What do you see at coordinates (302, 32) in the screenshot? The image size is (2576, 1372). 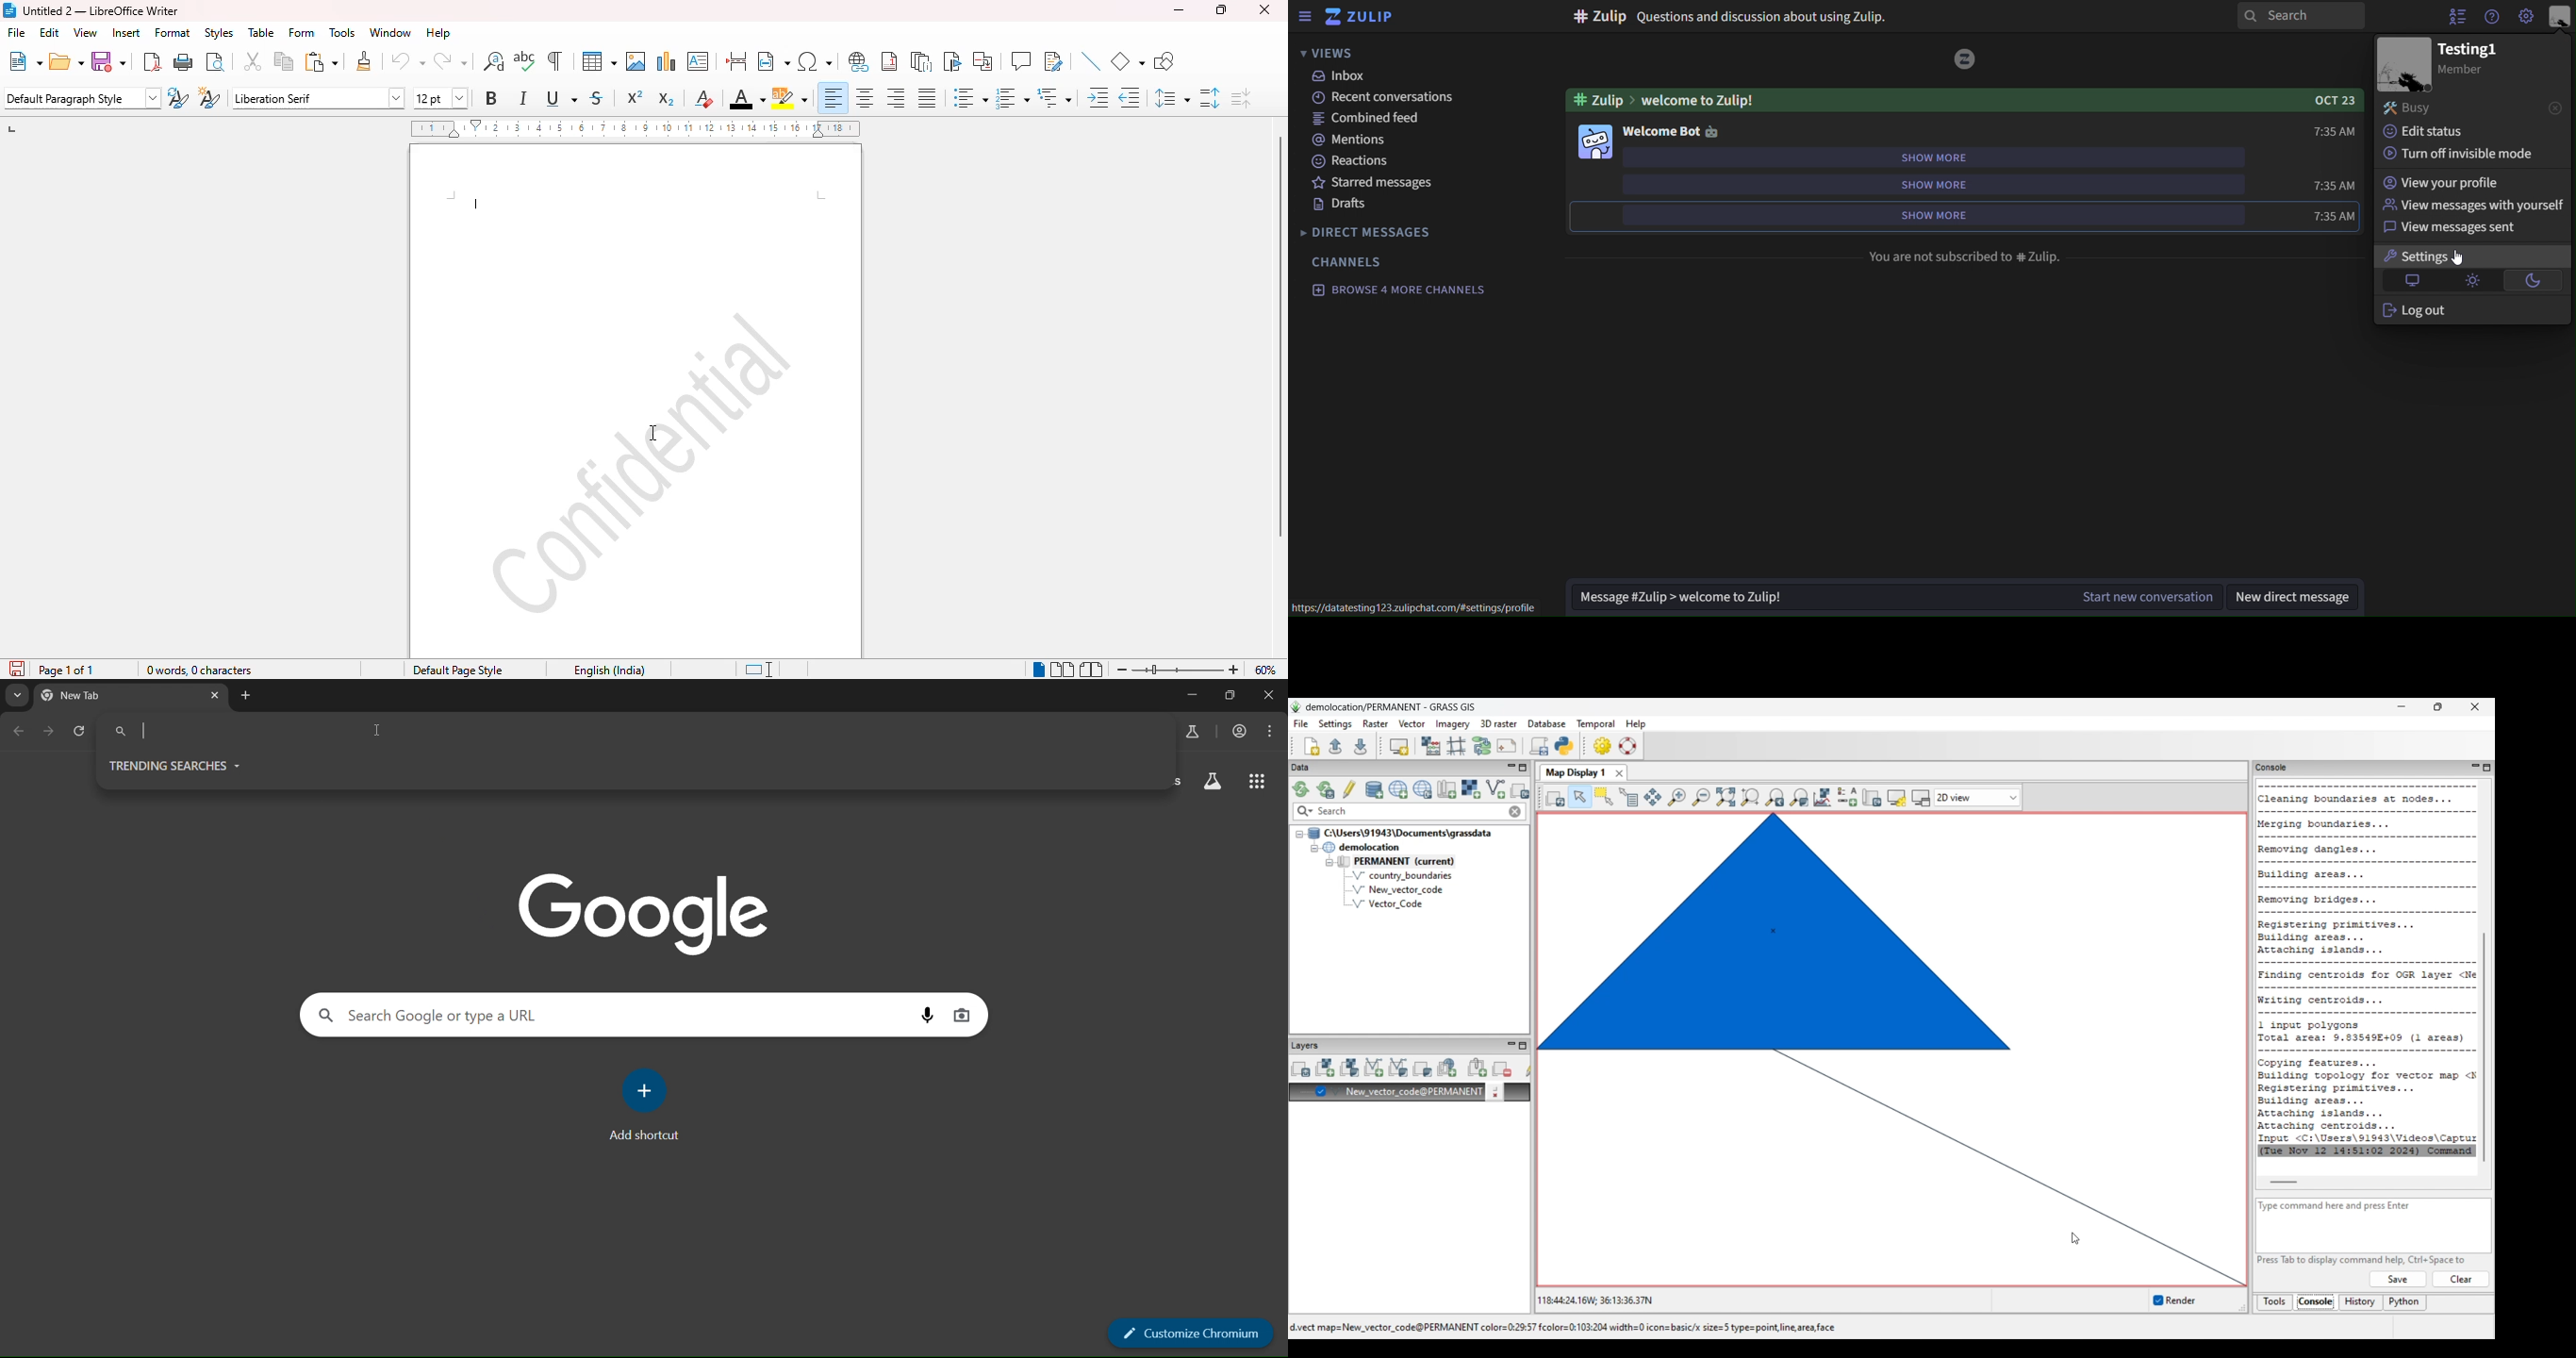 I see `form` at bounding box center [302, 32].